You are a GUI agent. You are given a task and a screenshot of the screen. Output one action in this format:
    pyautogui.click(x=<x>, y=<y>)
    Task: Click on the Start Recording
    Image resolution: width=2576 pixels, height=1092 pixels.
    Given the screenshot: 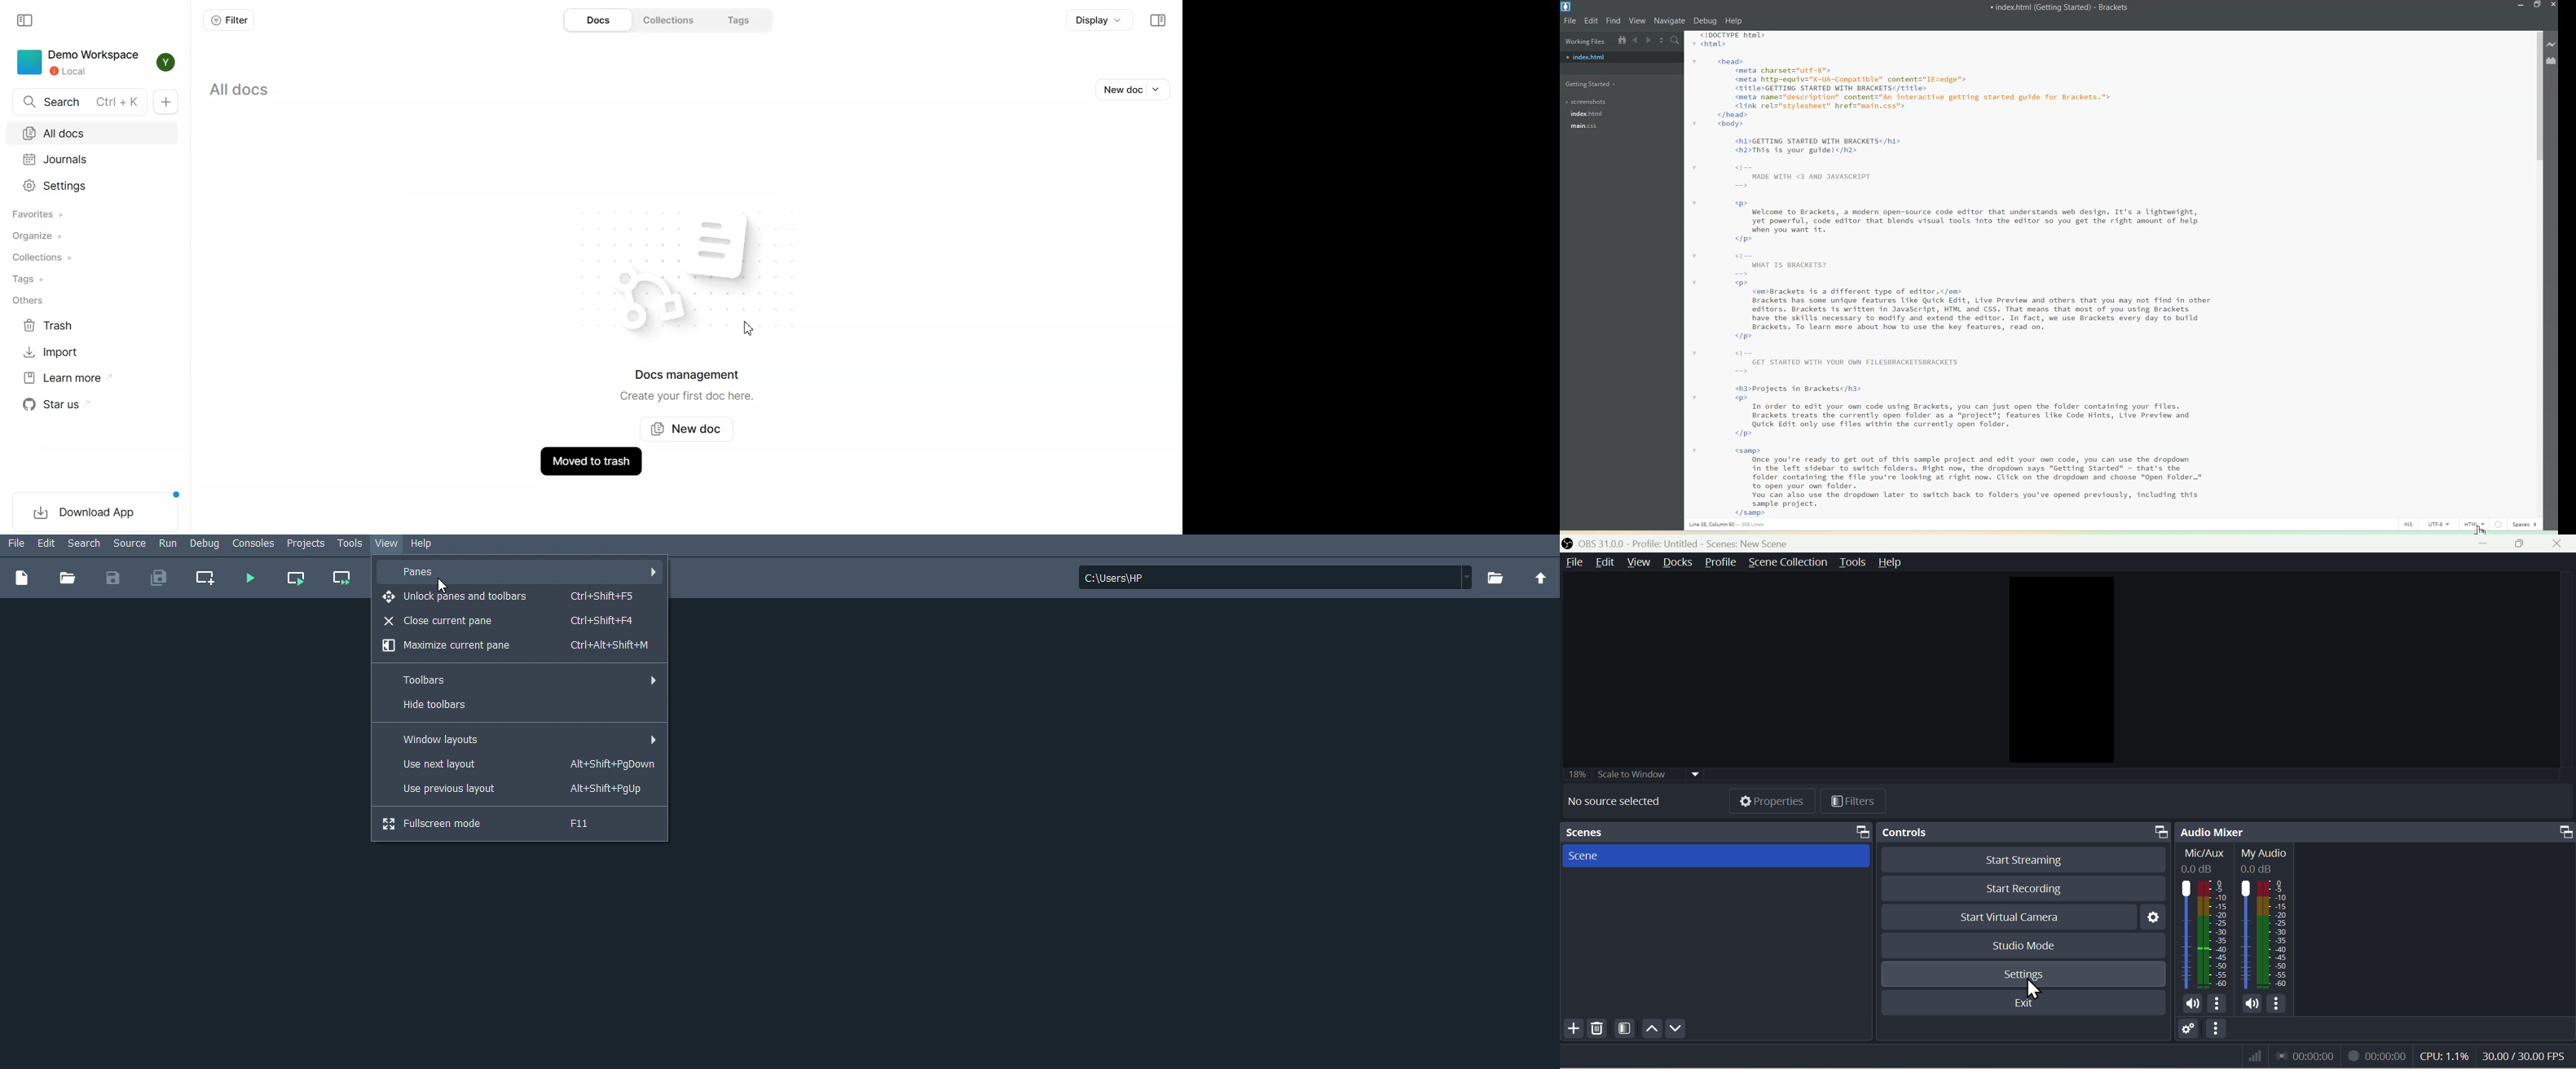 What is the action you would take?
    pyautogui.click(x=2021, y=889)
    